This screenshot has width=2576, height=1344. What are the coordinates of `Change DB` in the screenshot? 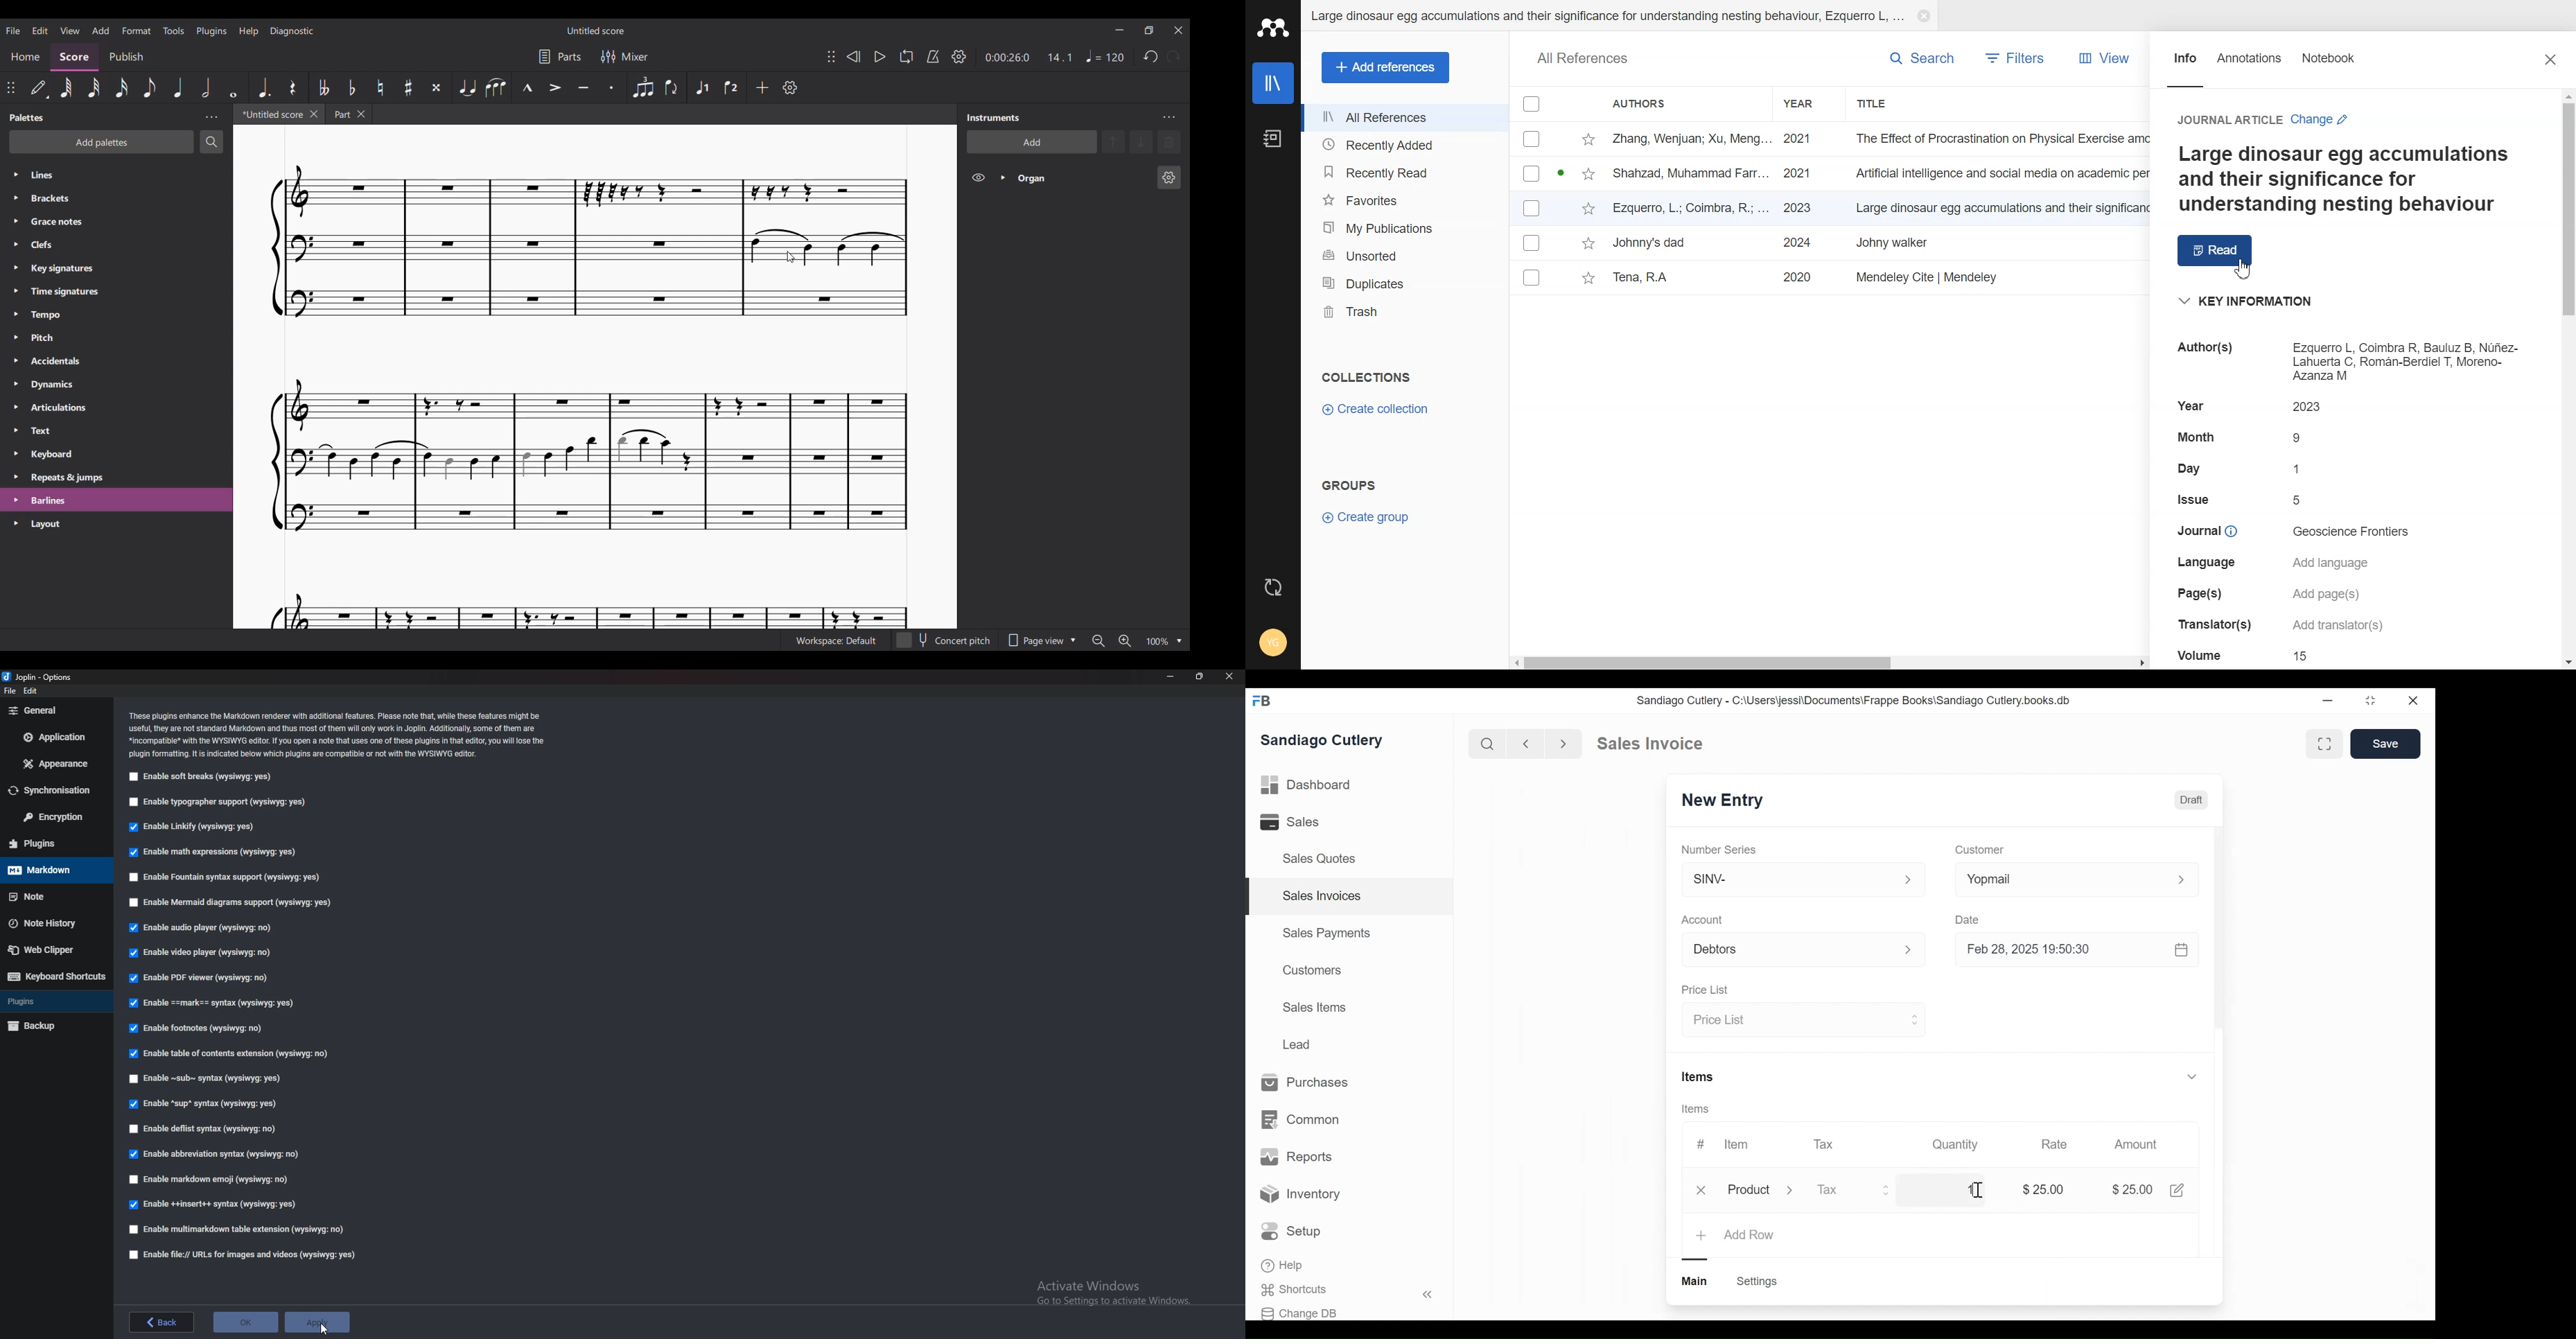 It's located at (1299, 1314).